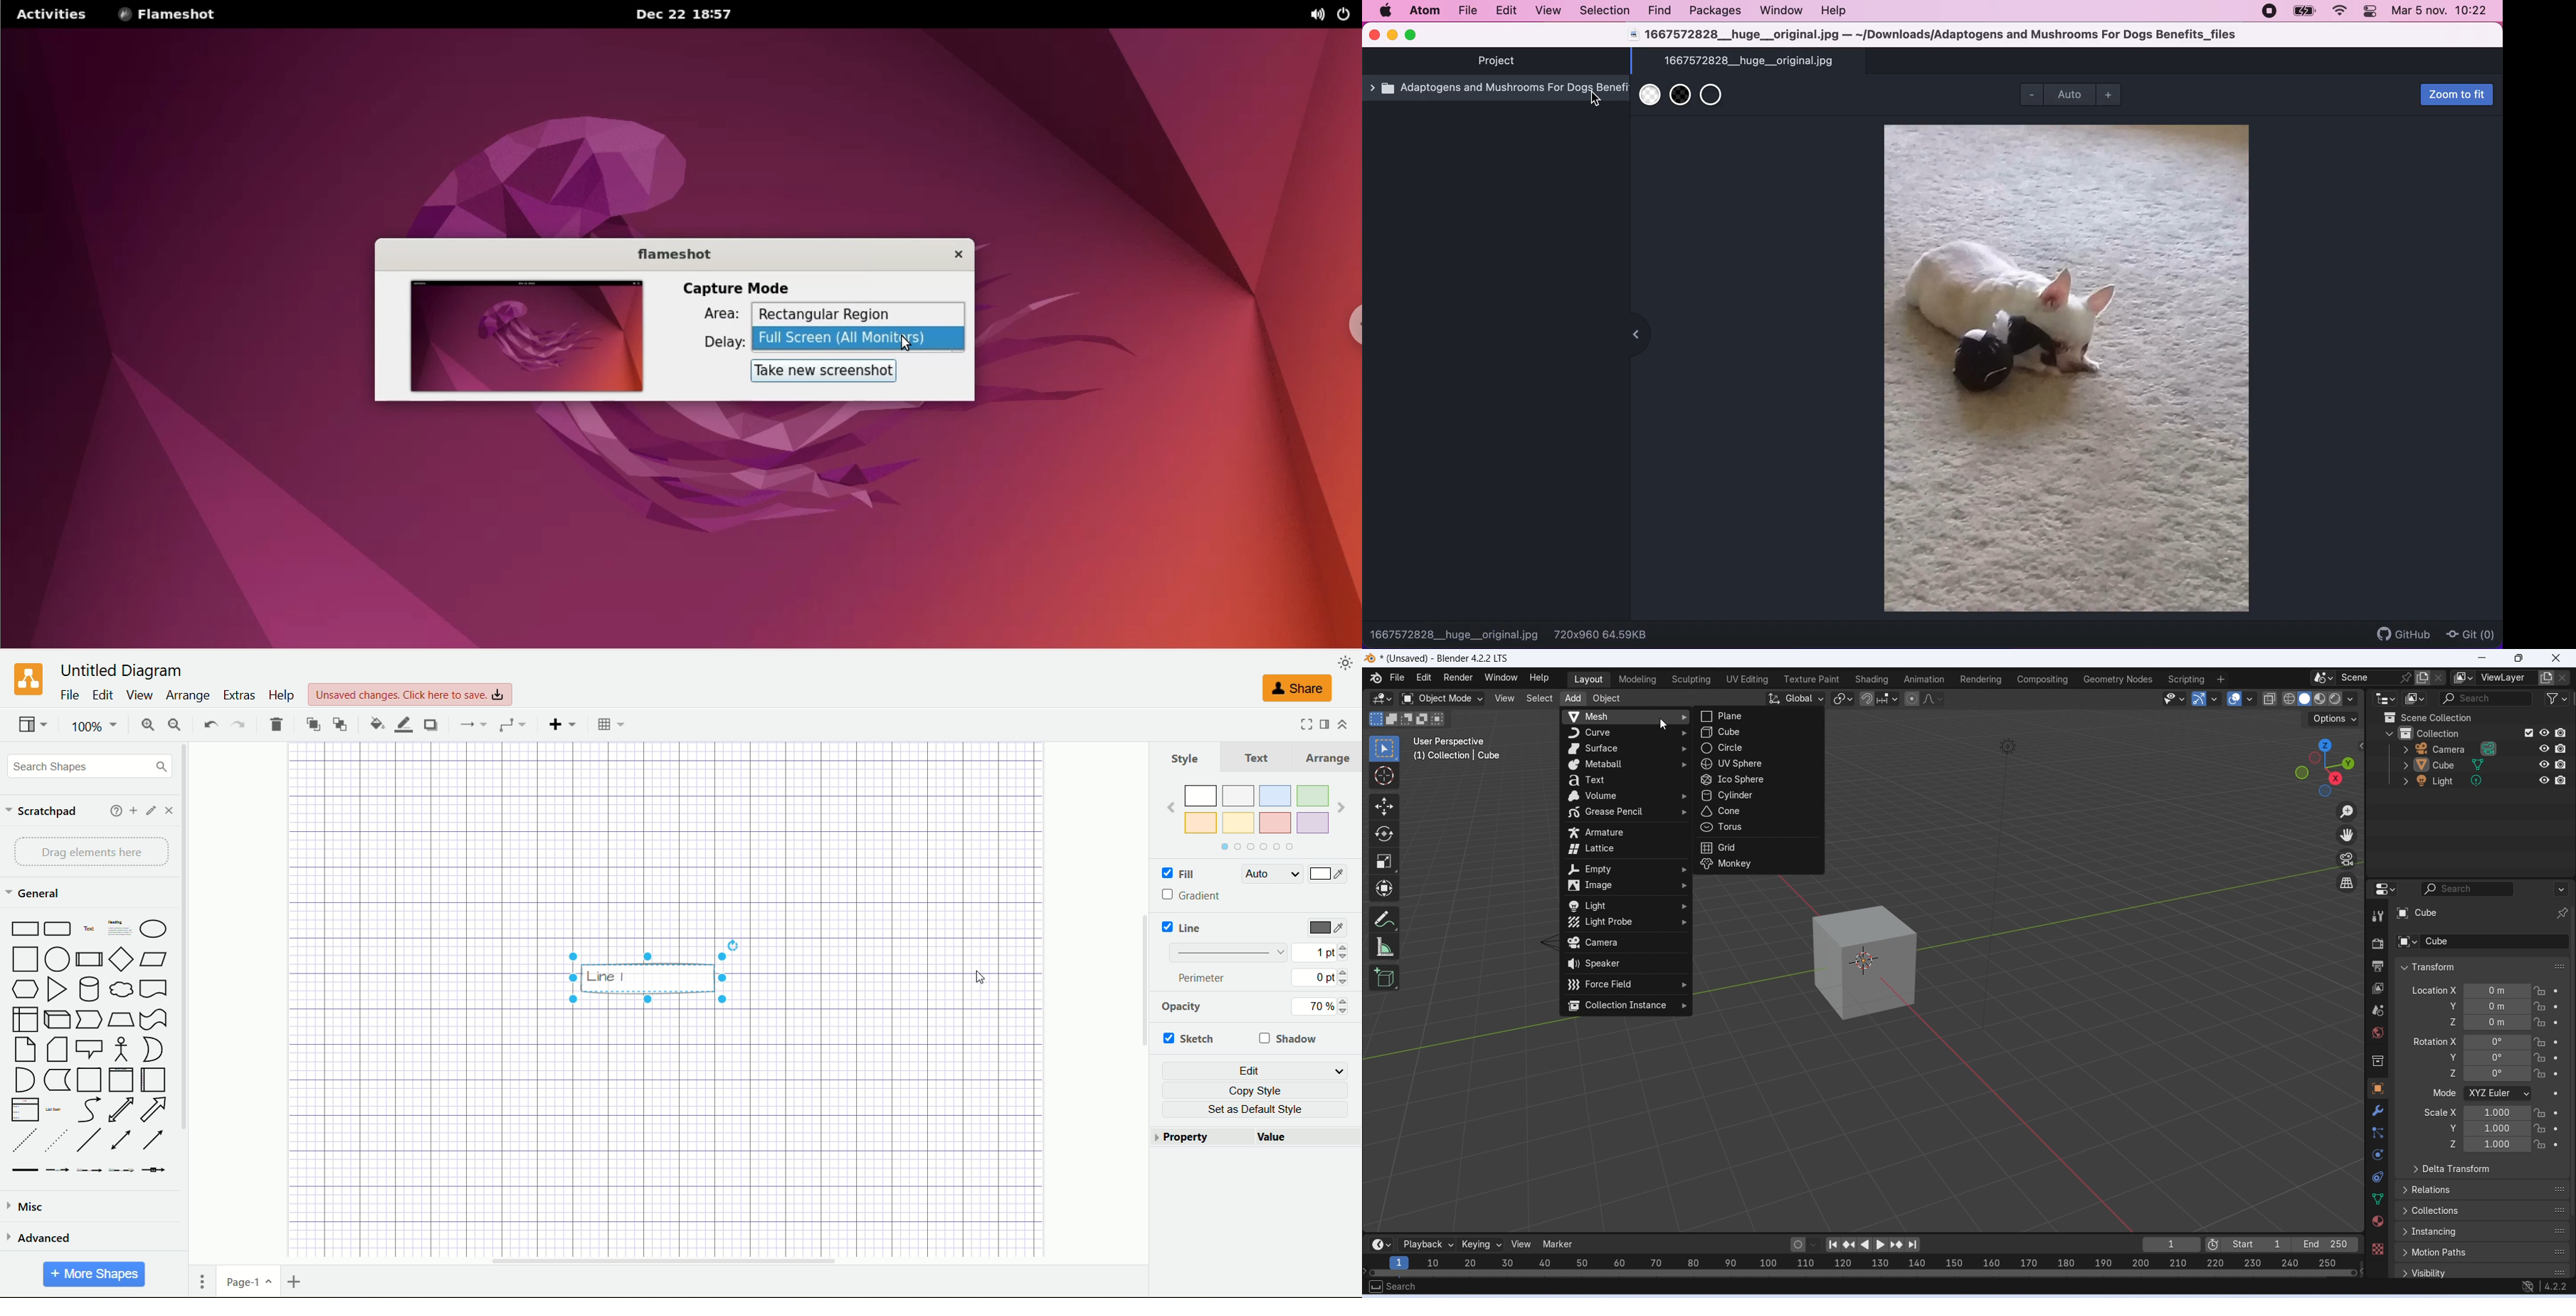  I want to click on Bidirectional Arrow, so click(121, 1111).